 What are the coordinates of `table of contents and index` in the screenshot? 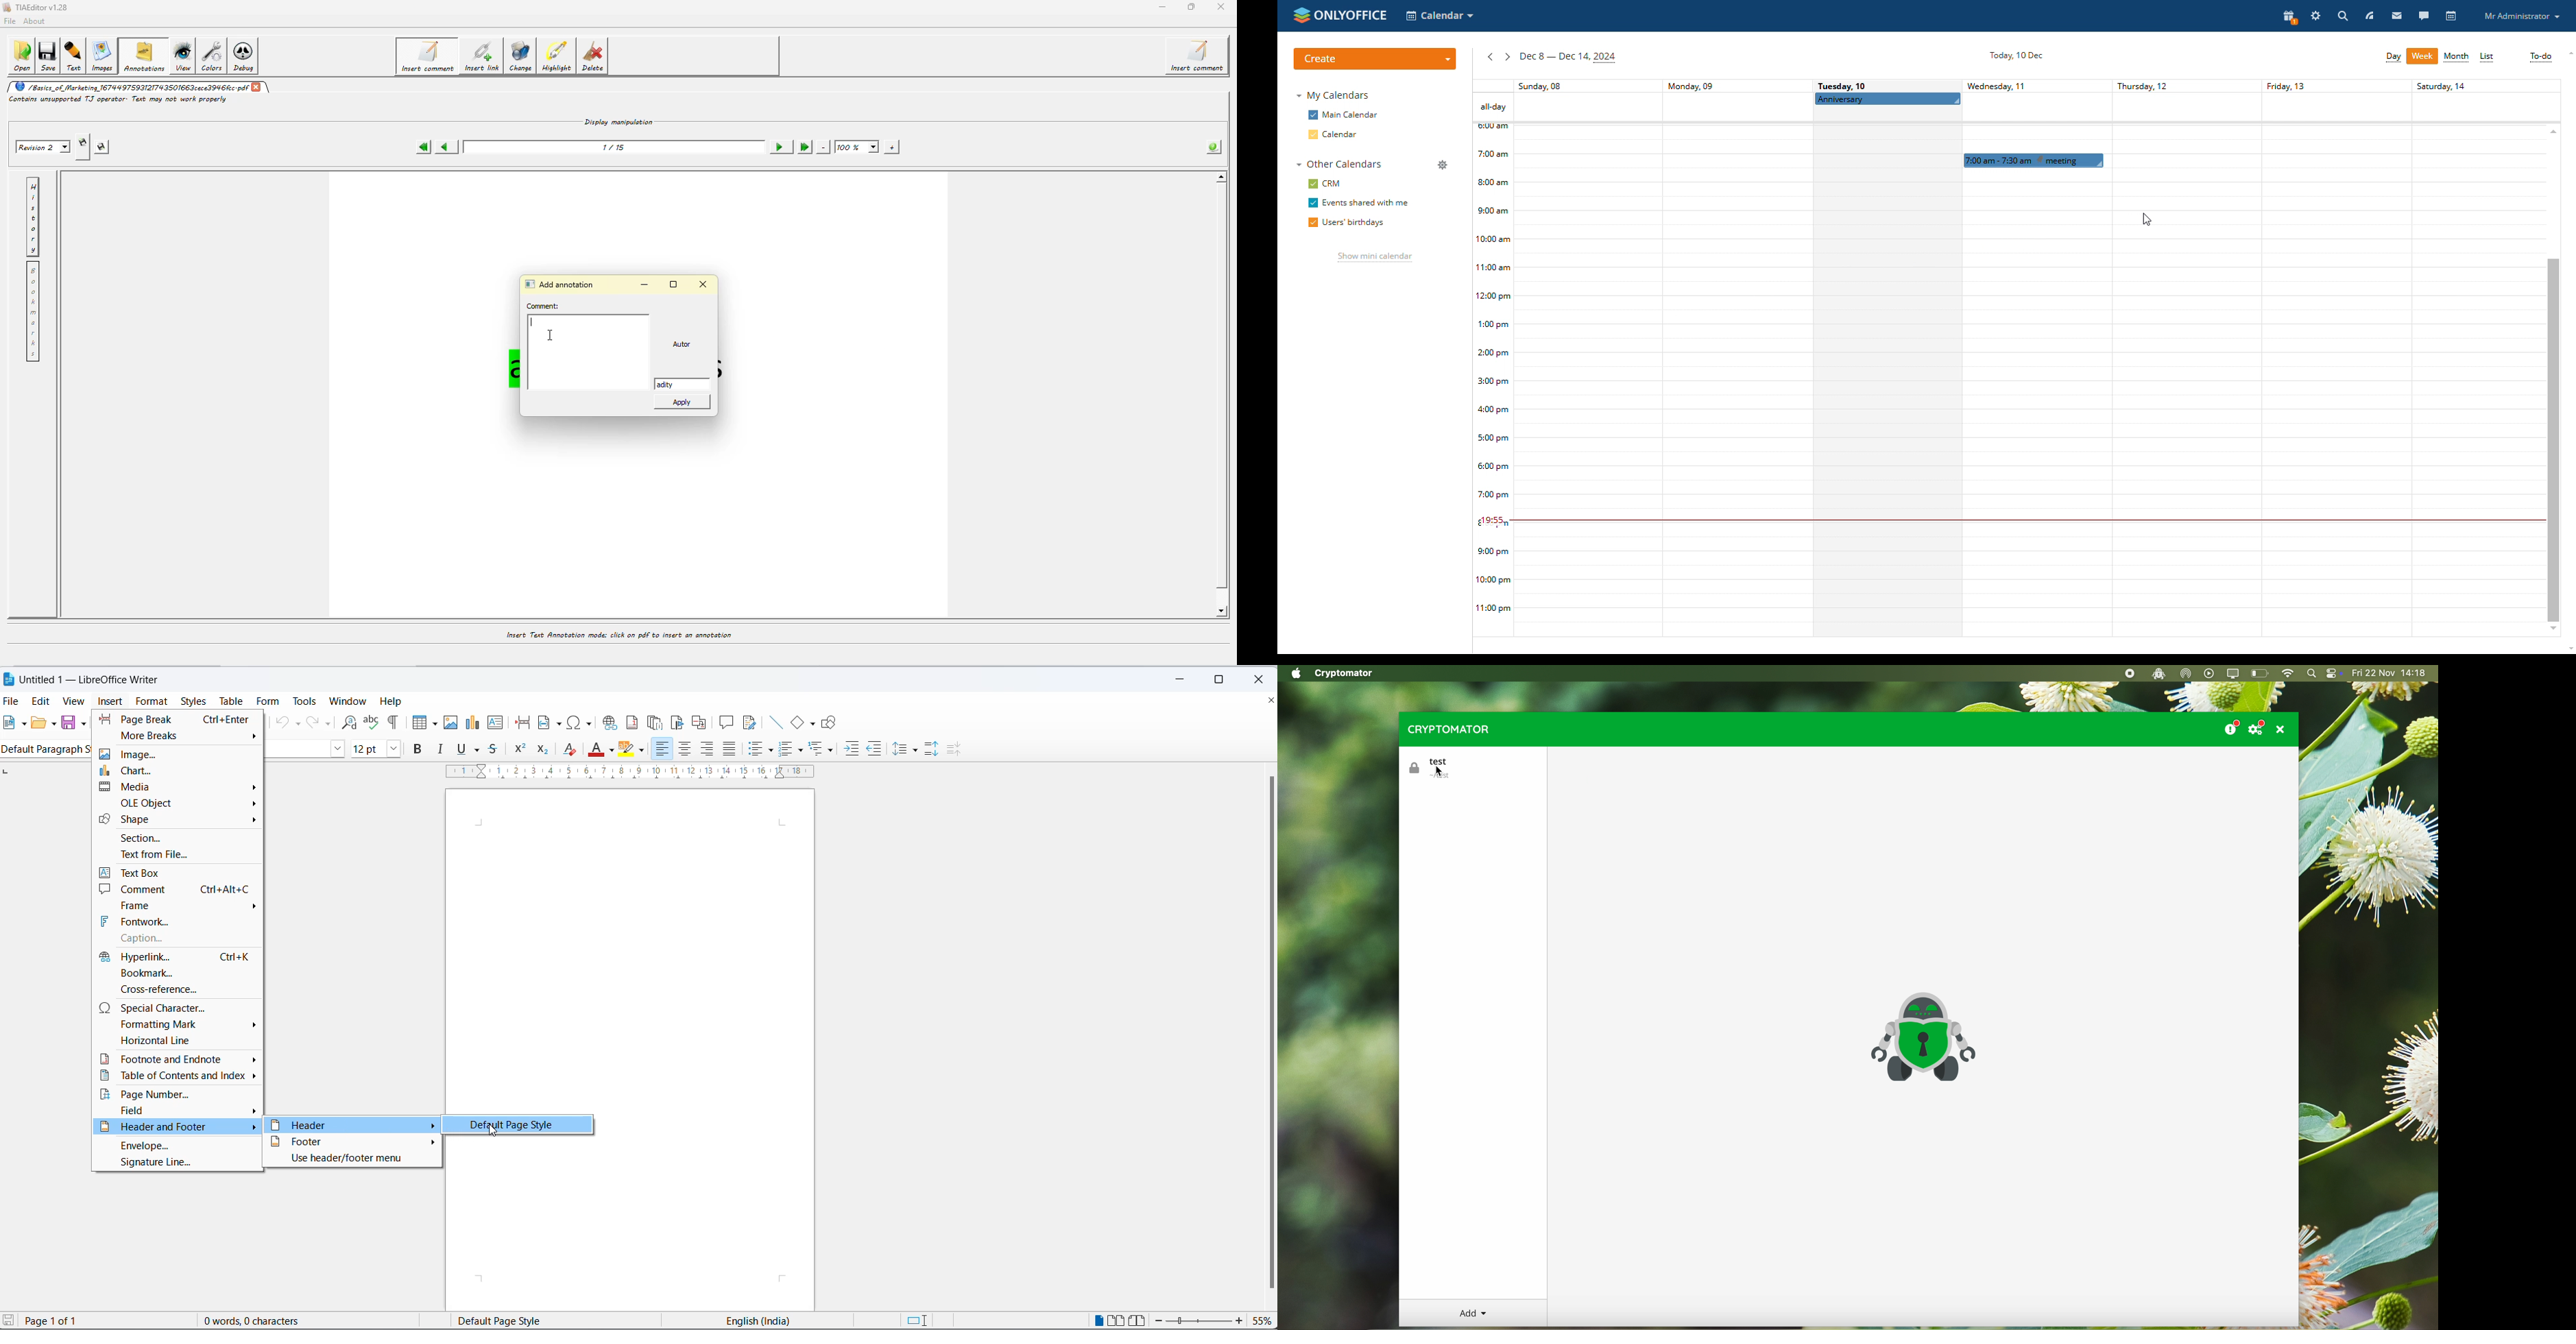 It's located at (177, 1078).